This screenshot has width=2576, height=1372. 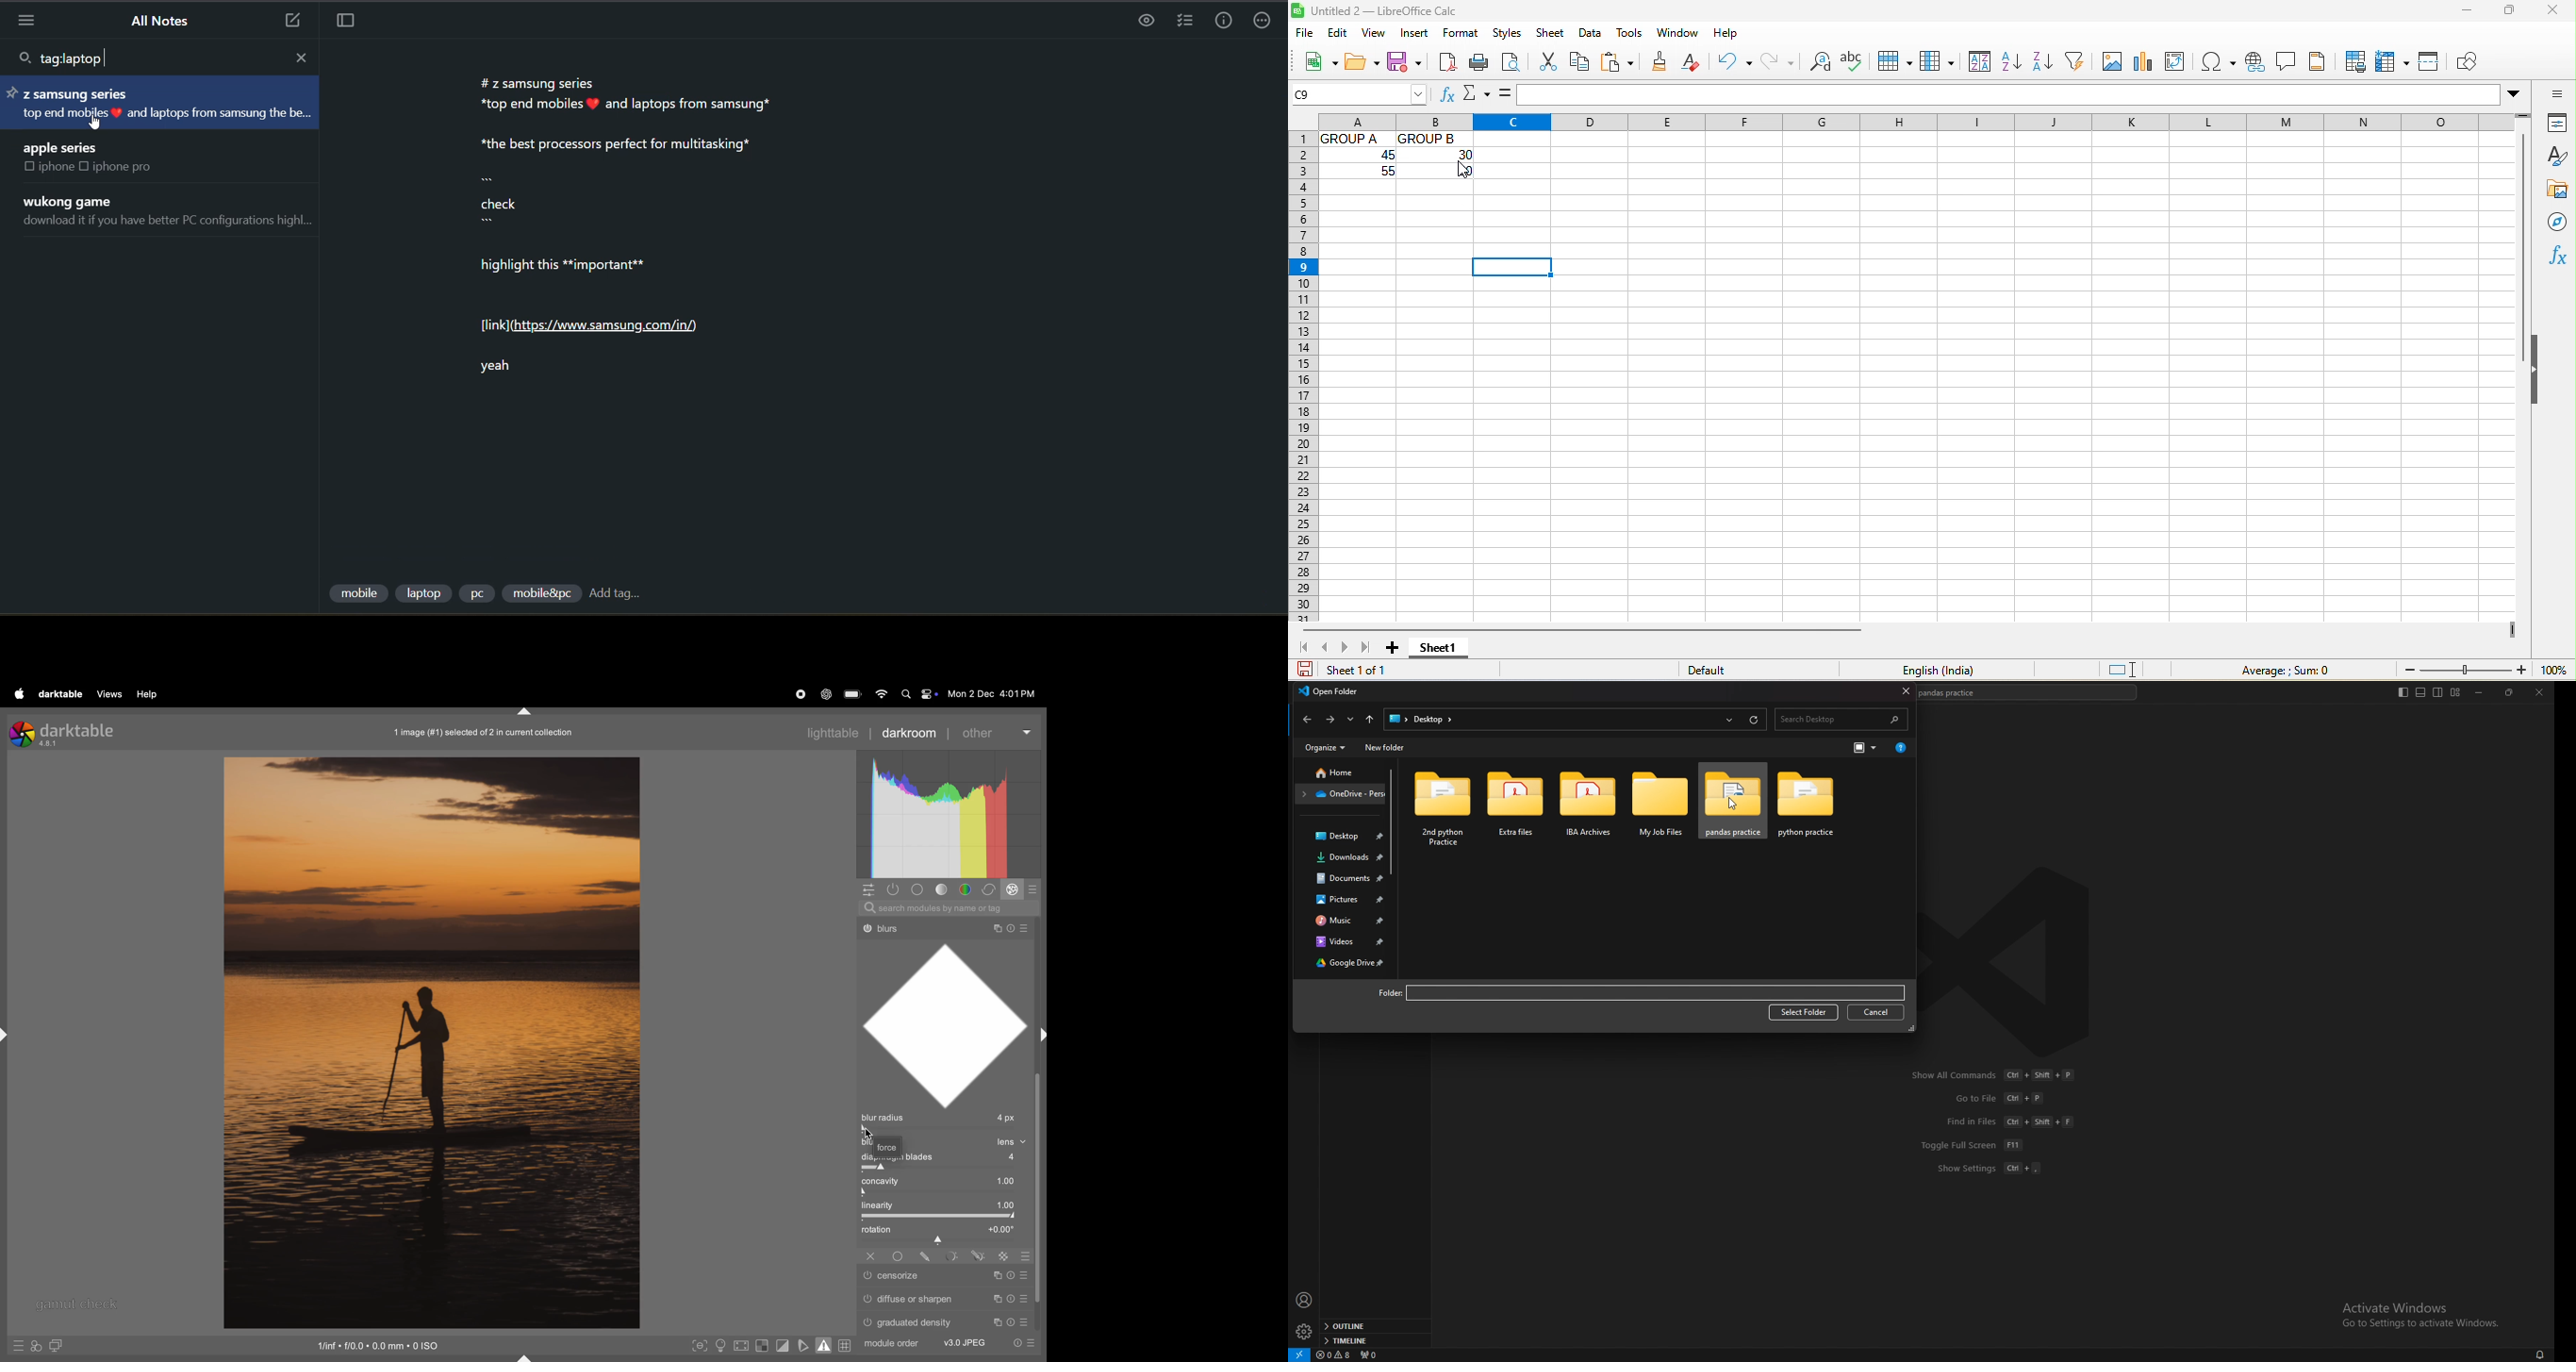 I want to click on minimize, so click(x=2465, y=10).